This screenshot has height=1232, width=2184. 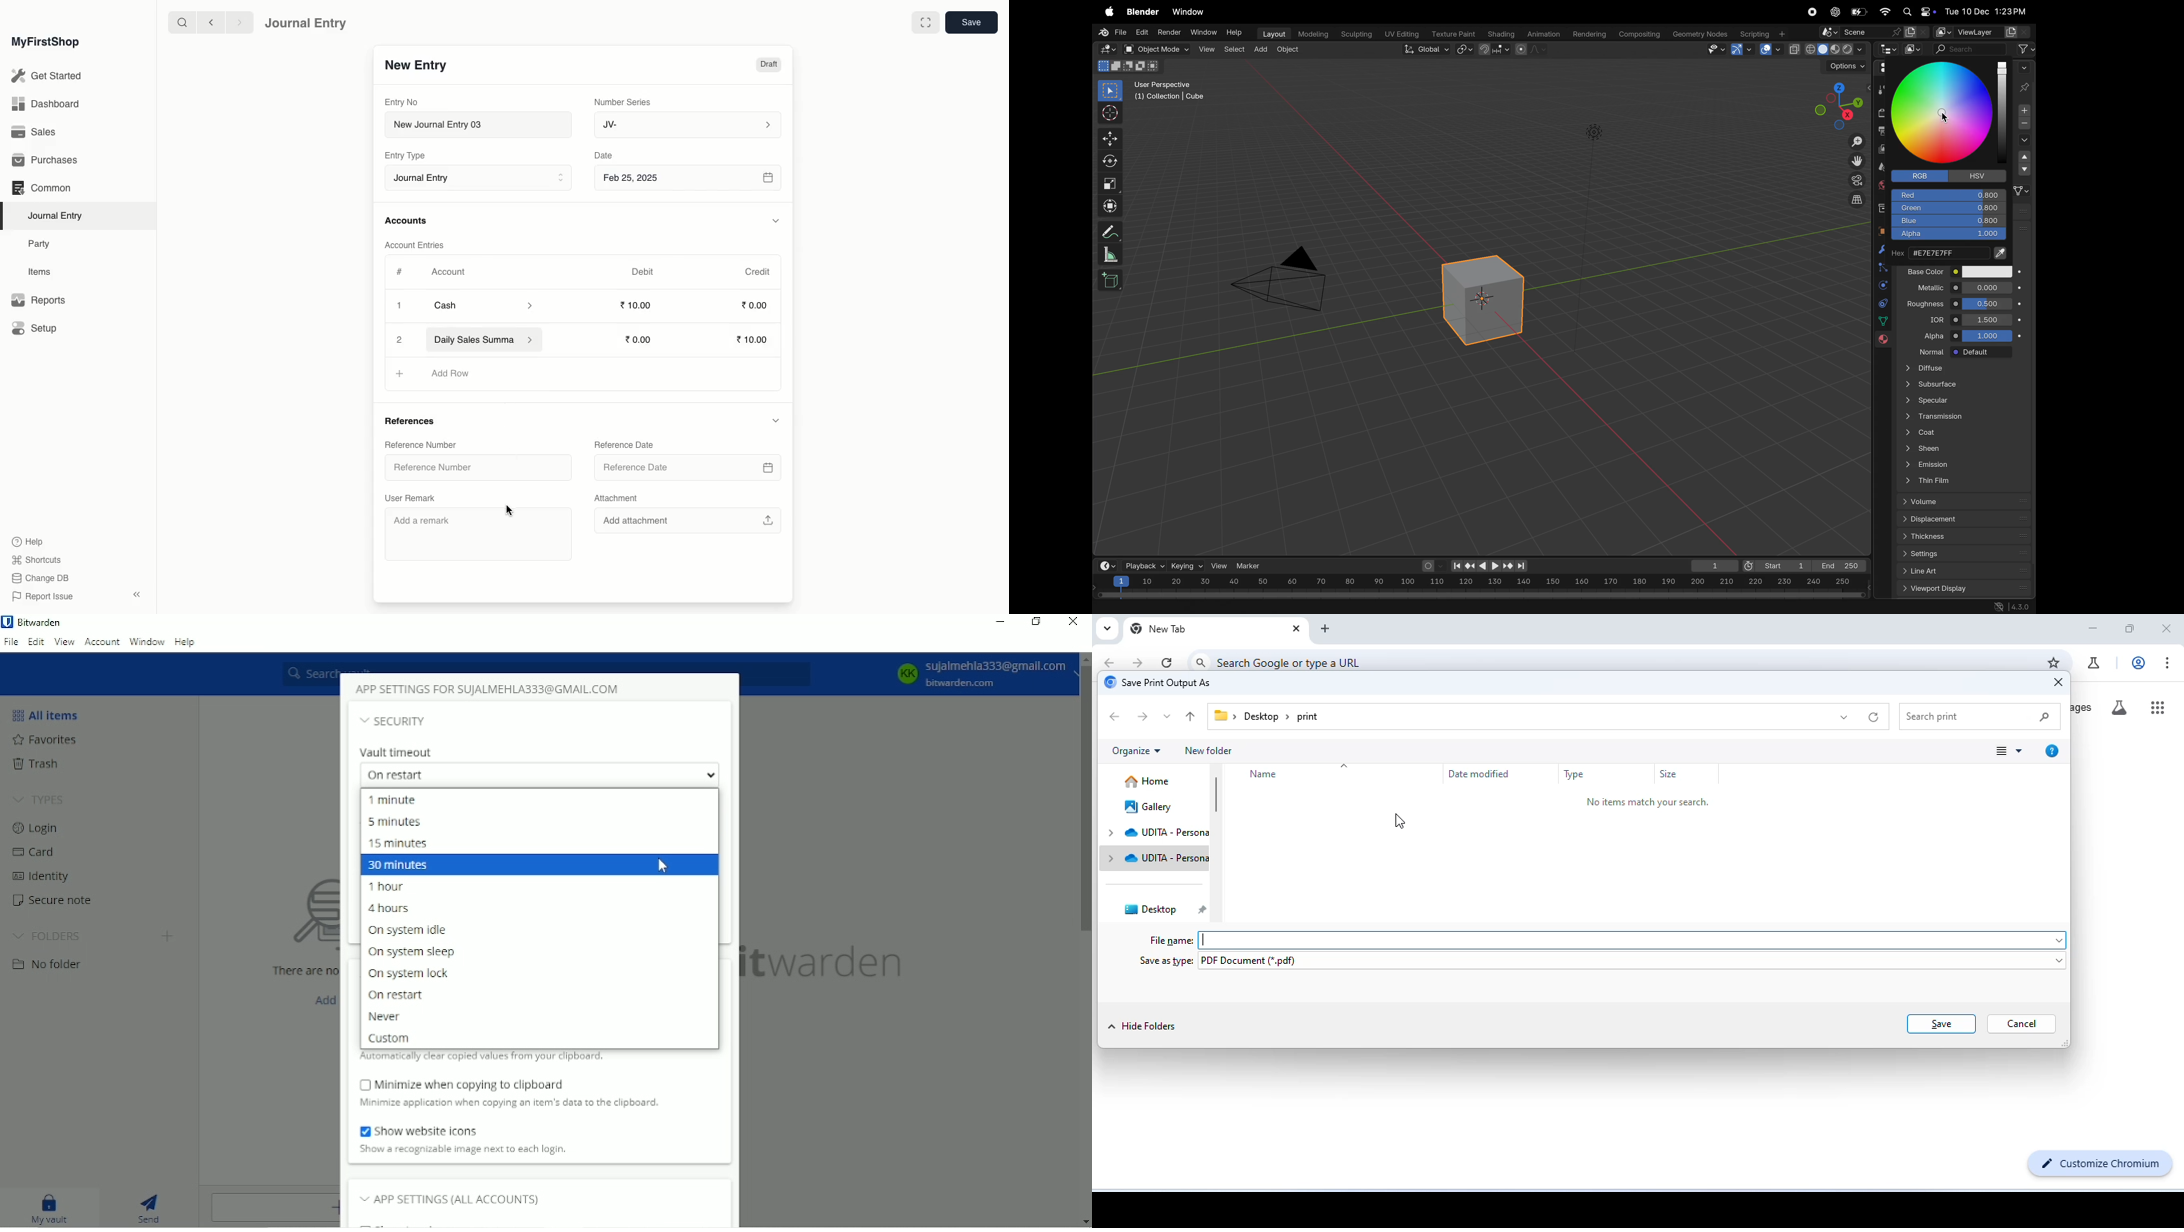 What do you see at coordinates (689, 177) in the screenshot?
I see `Feb 25, 2025 8` at bounding box center [689, 177].